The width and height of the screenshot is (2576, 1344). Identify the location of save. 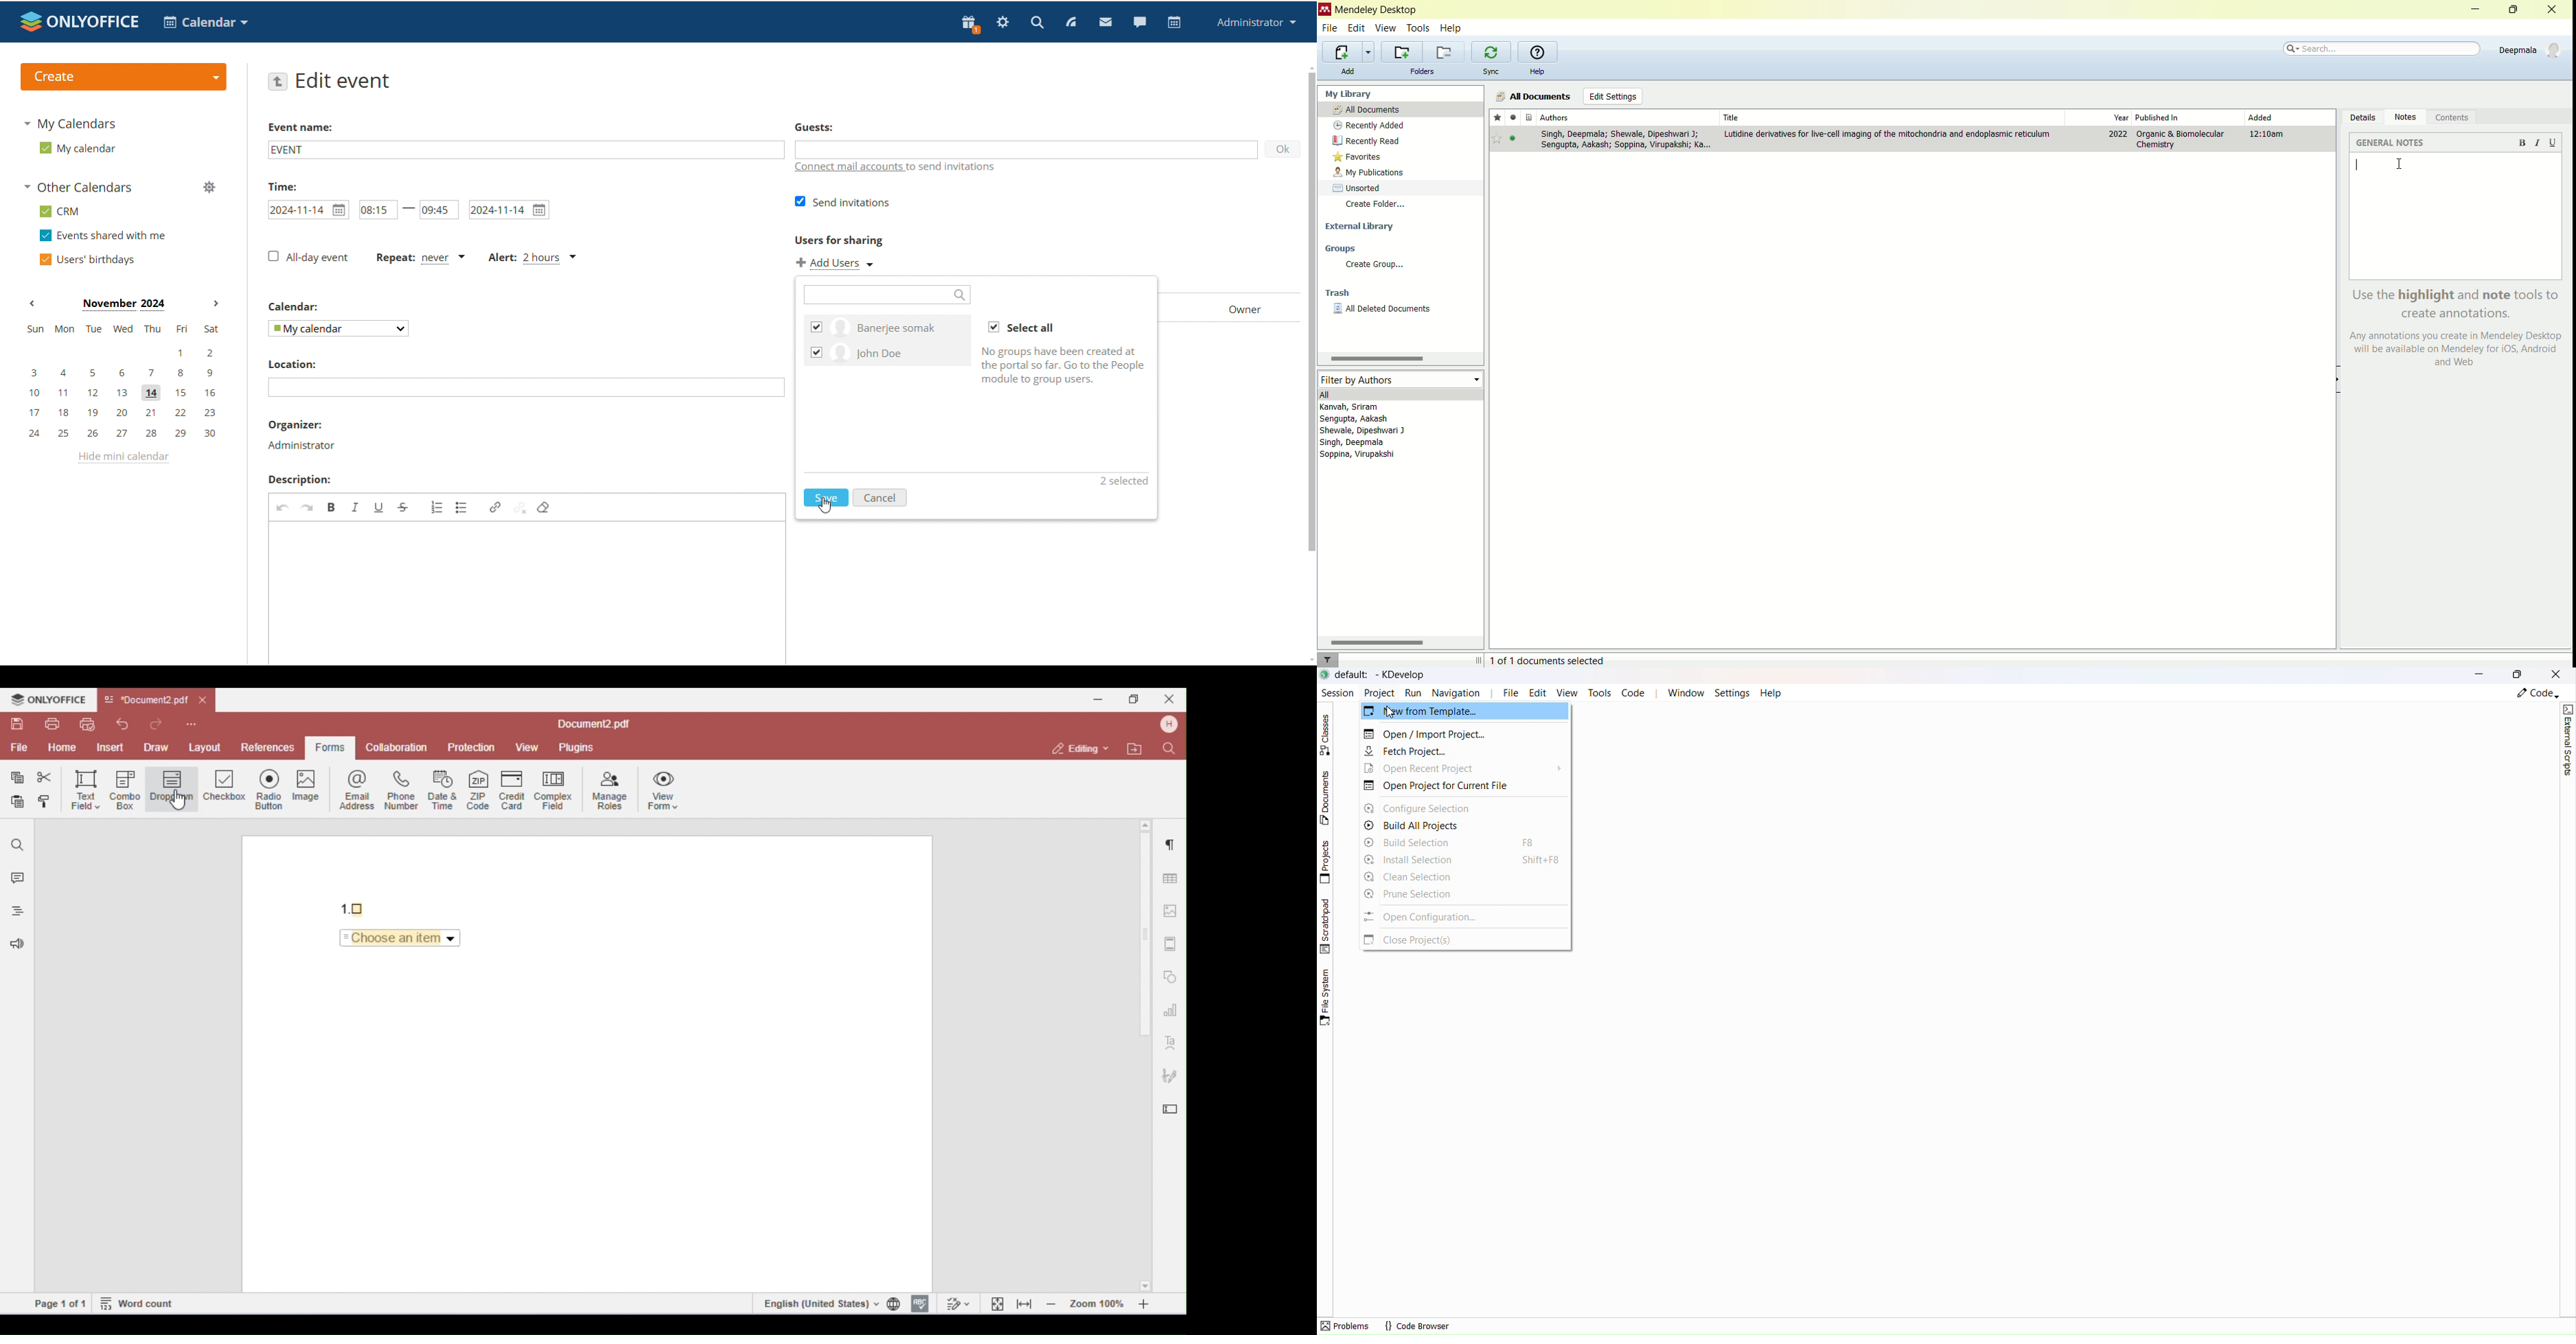
(826, 498).